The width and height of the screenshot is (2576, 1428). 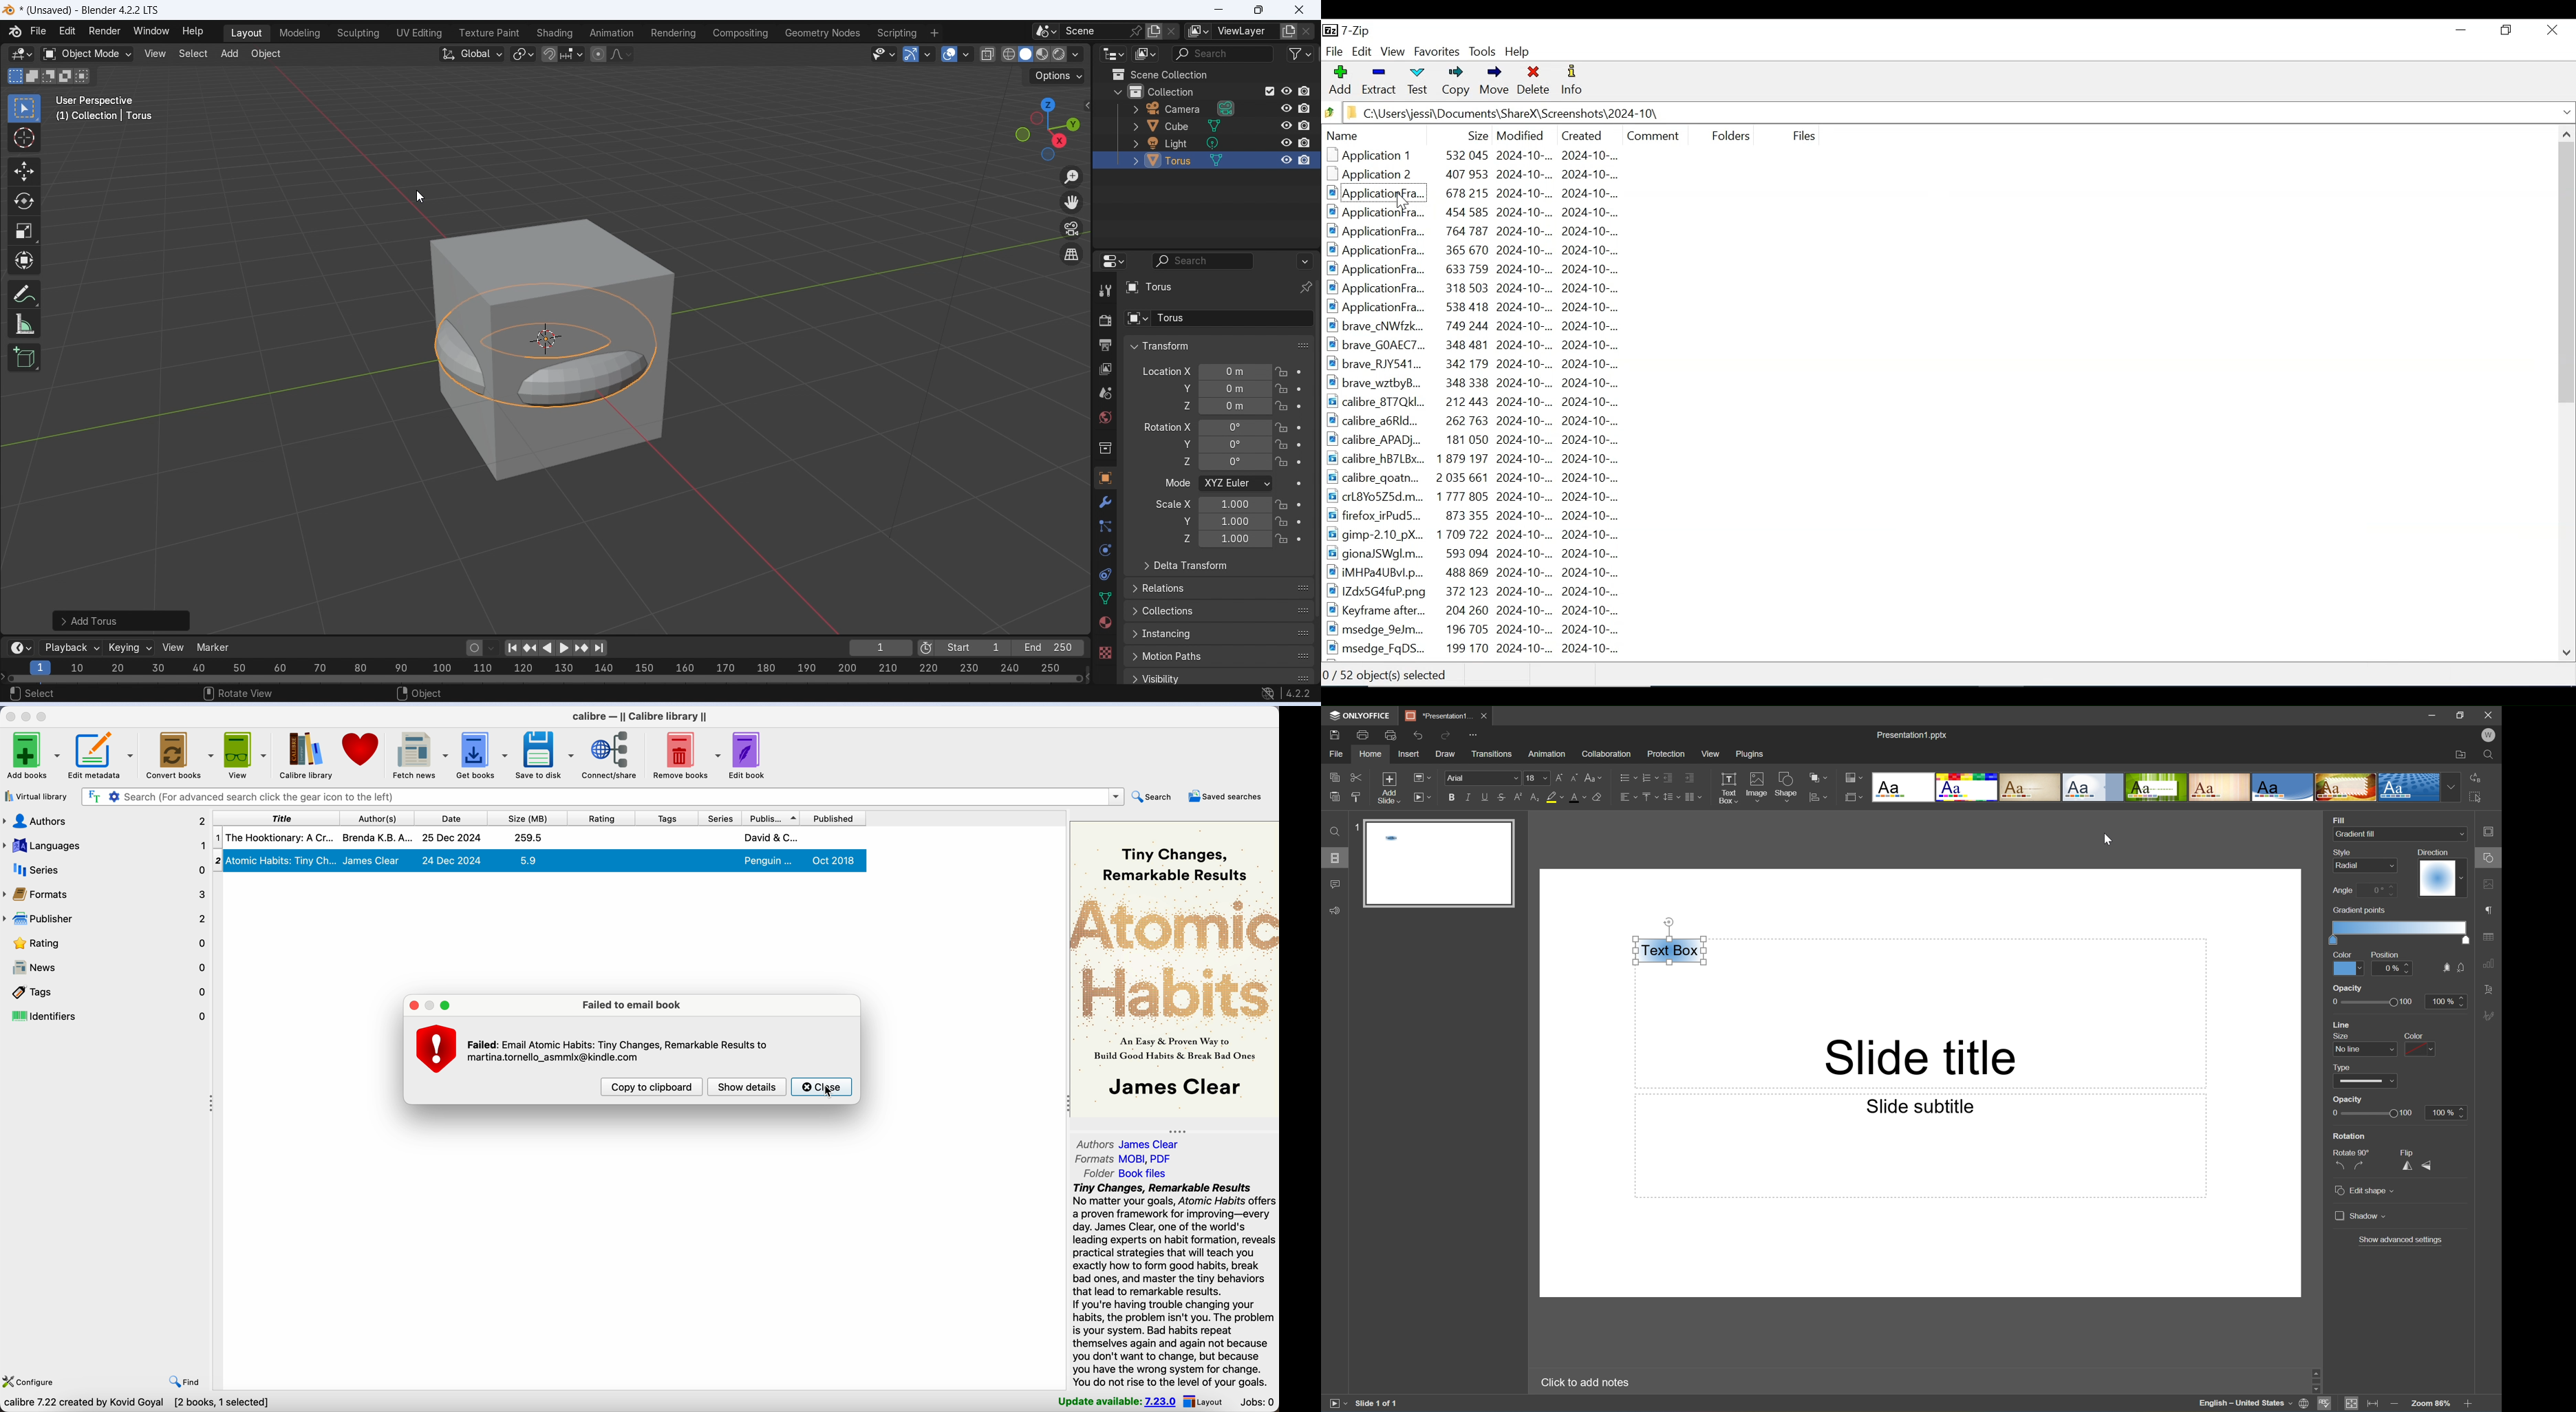 I want to click on Slider, so click(x=2367, y=1081).